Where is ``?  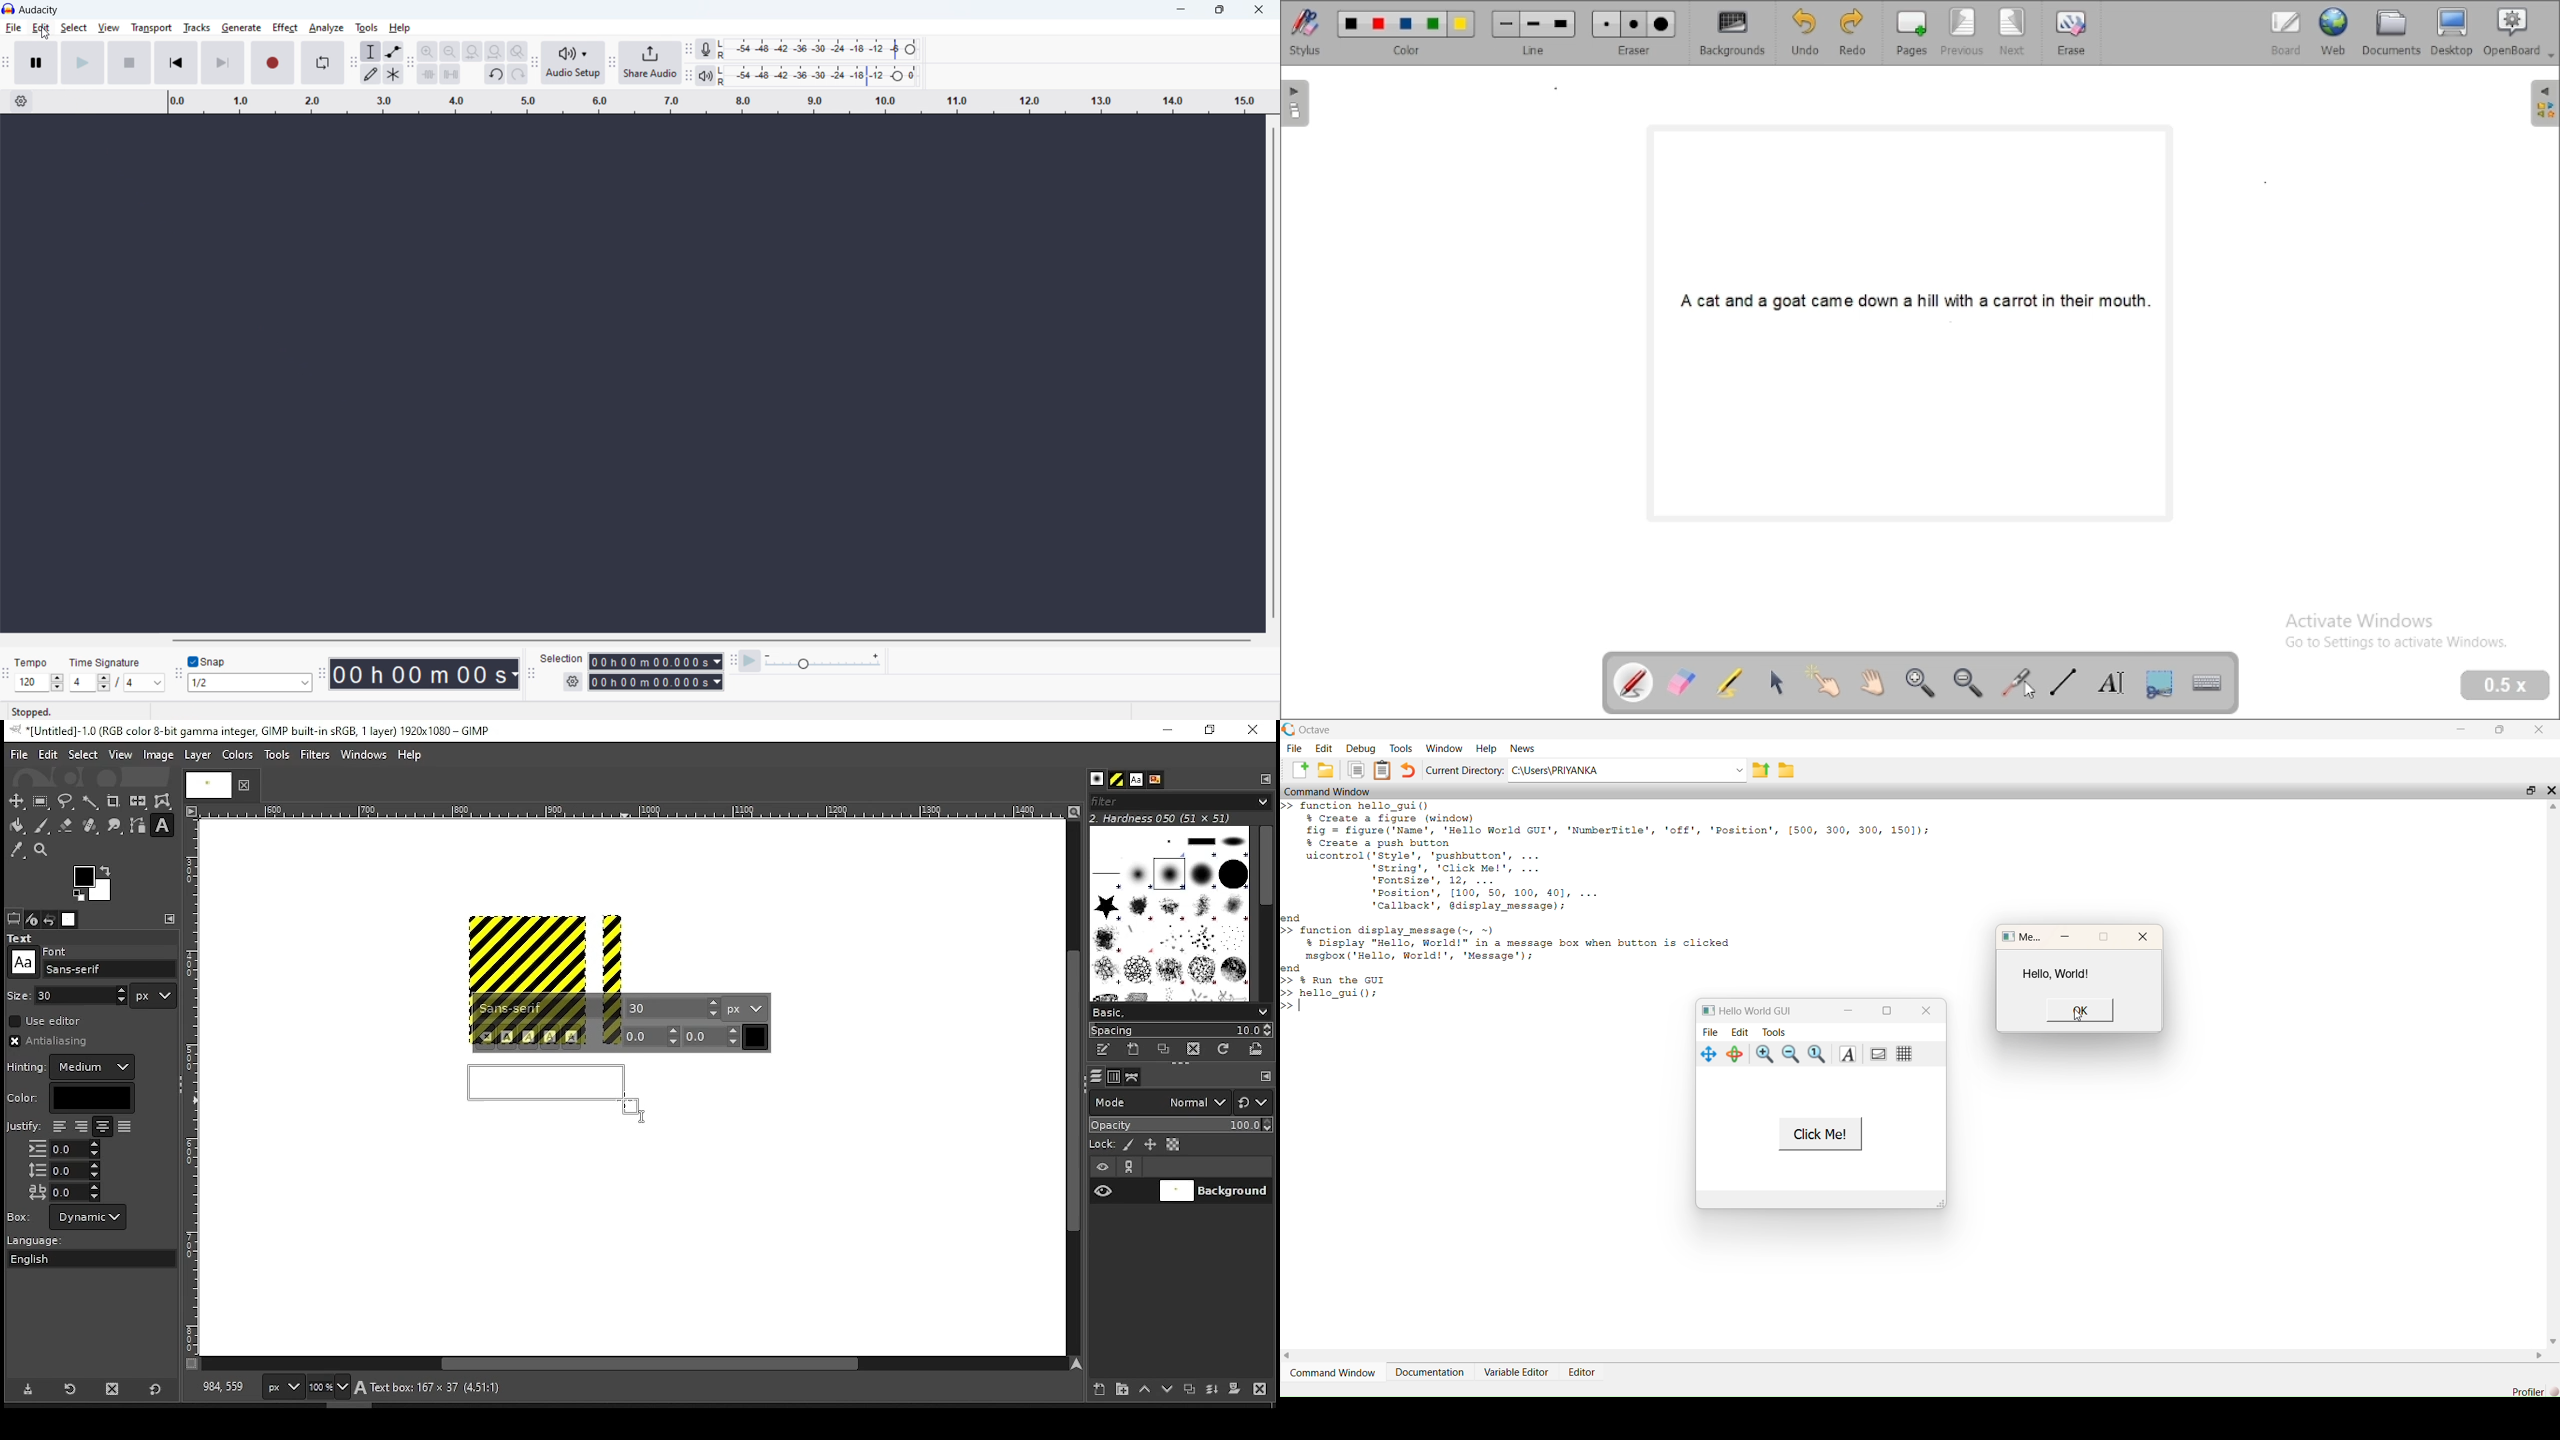  is located at coordinates (545, 950).